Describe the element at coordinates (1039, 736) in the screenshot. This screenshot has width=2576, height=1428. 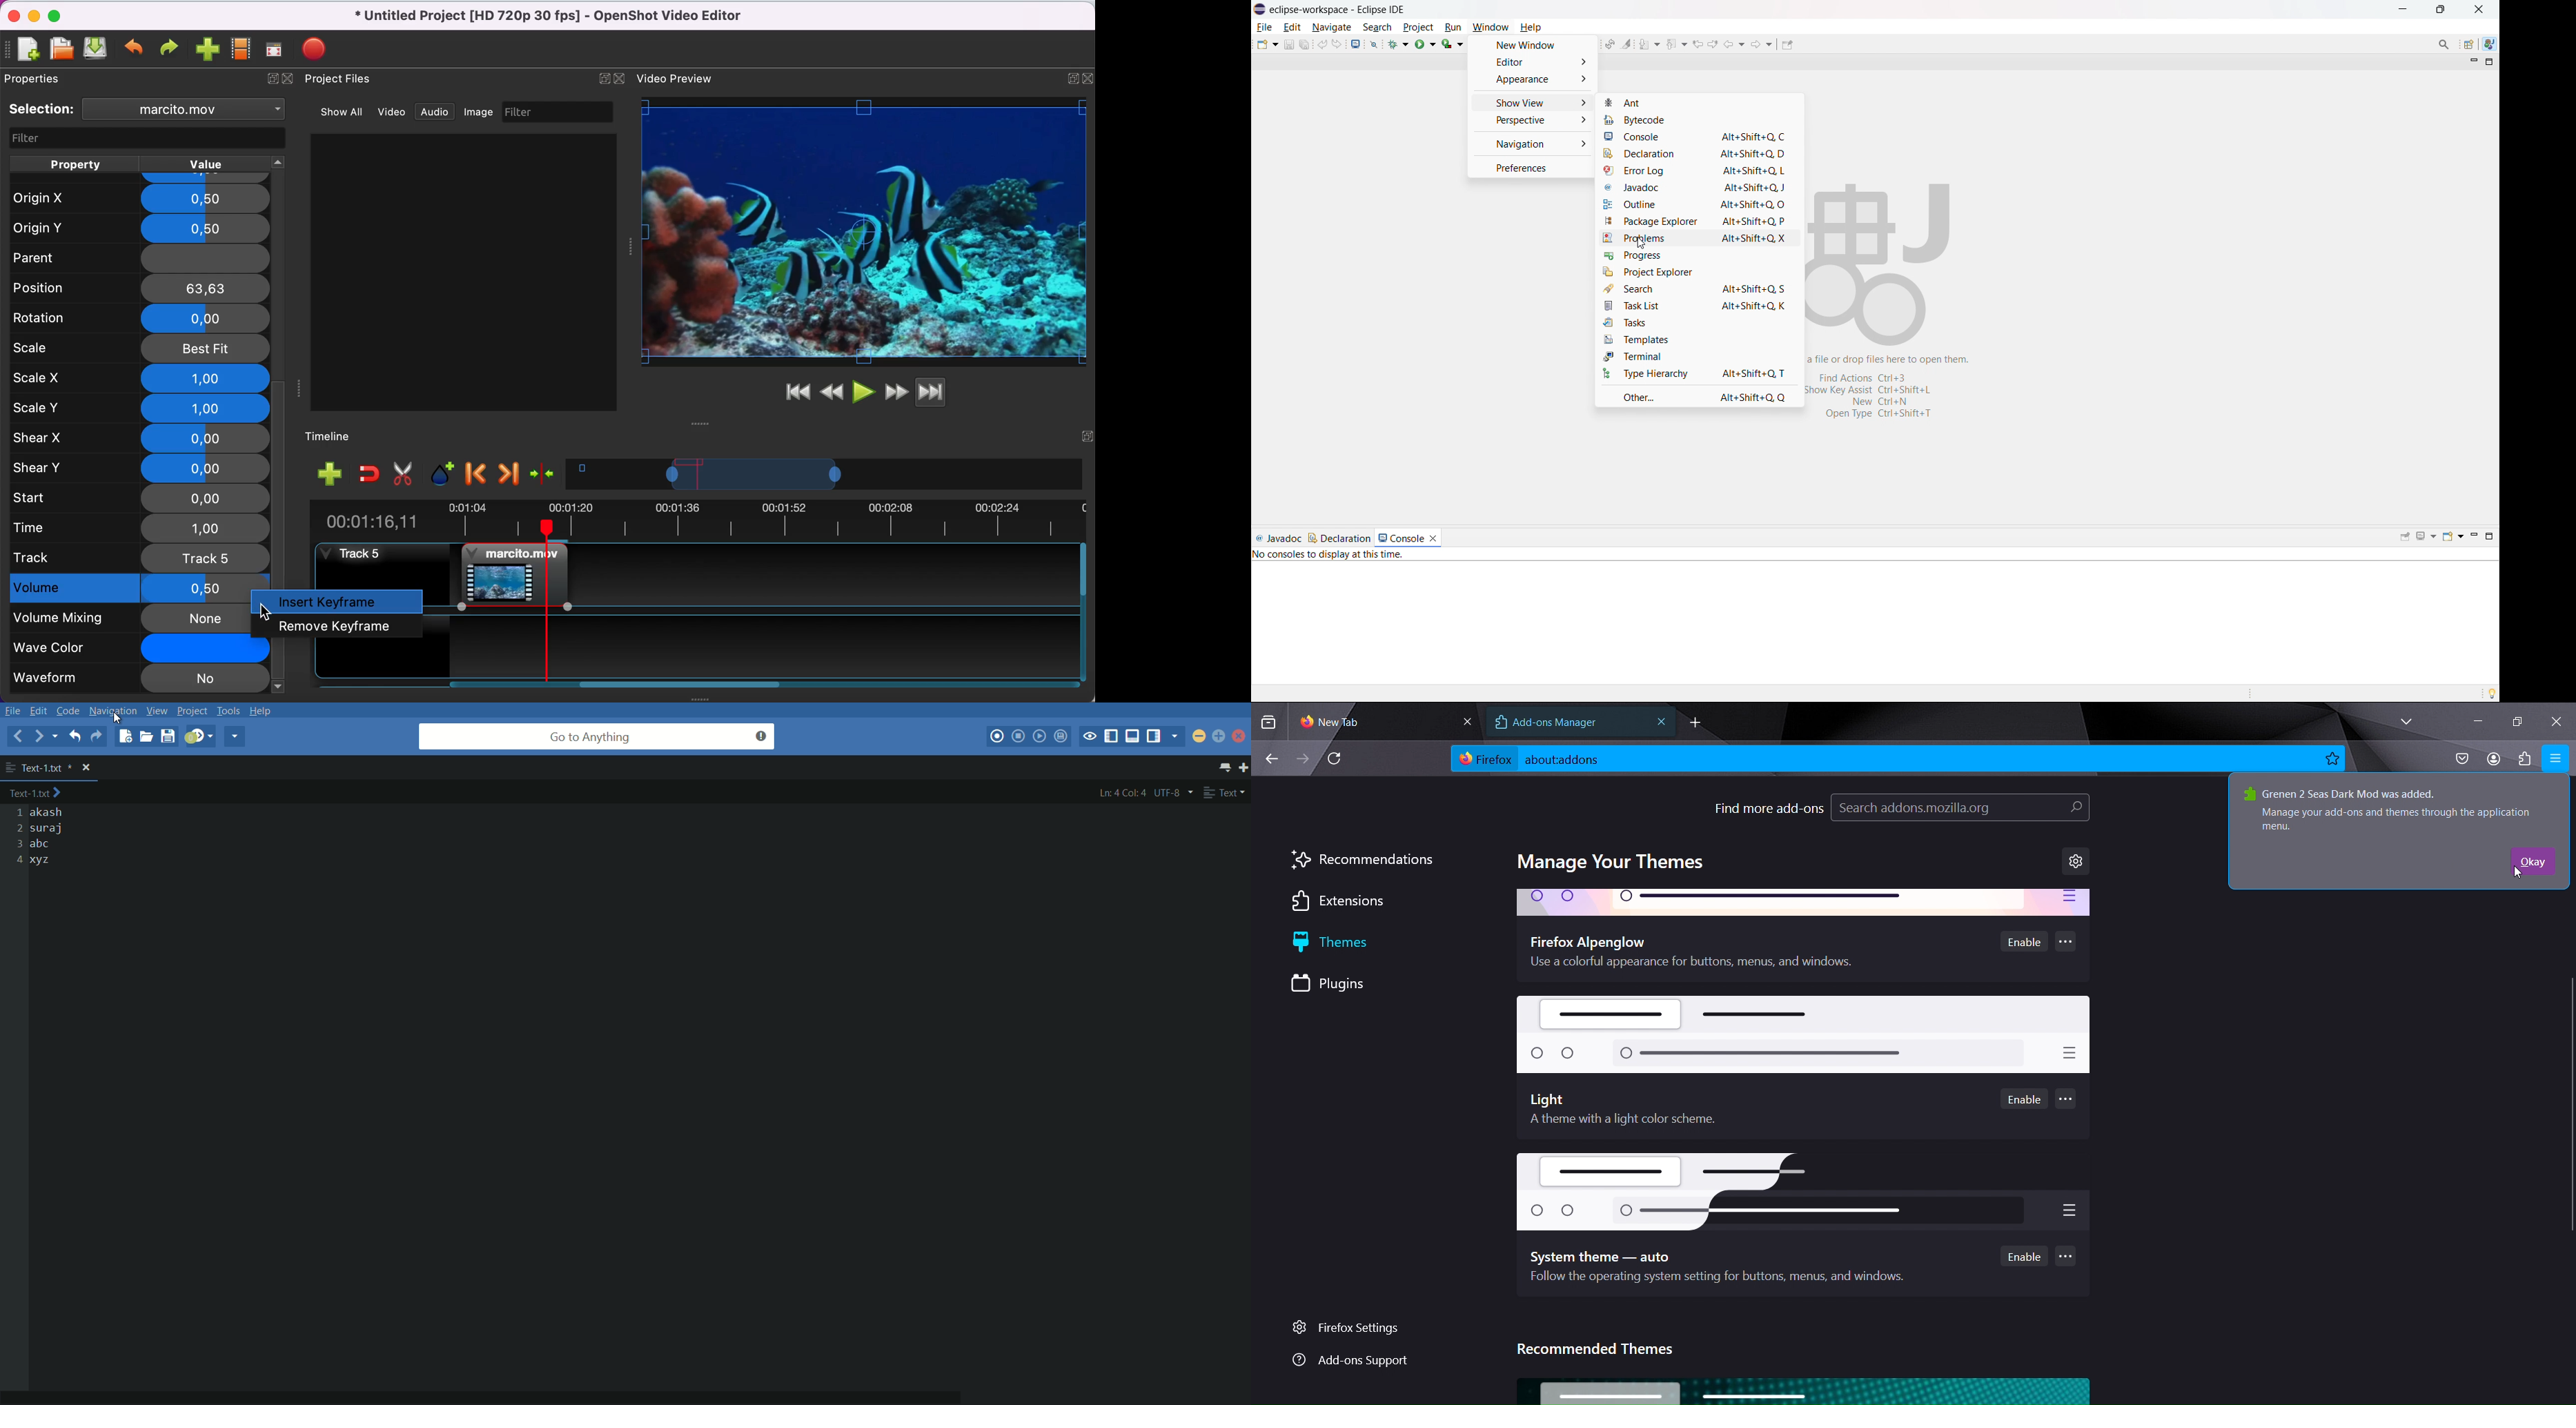
I see `play last macro` at that location.